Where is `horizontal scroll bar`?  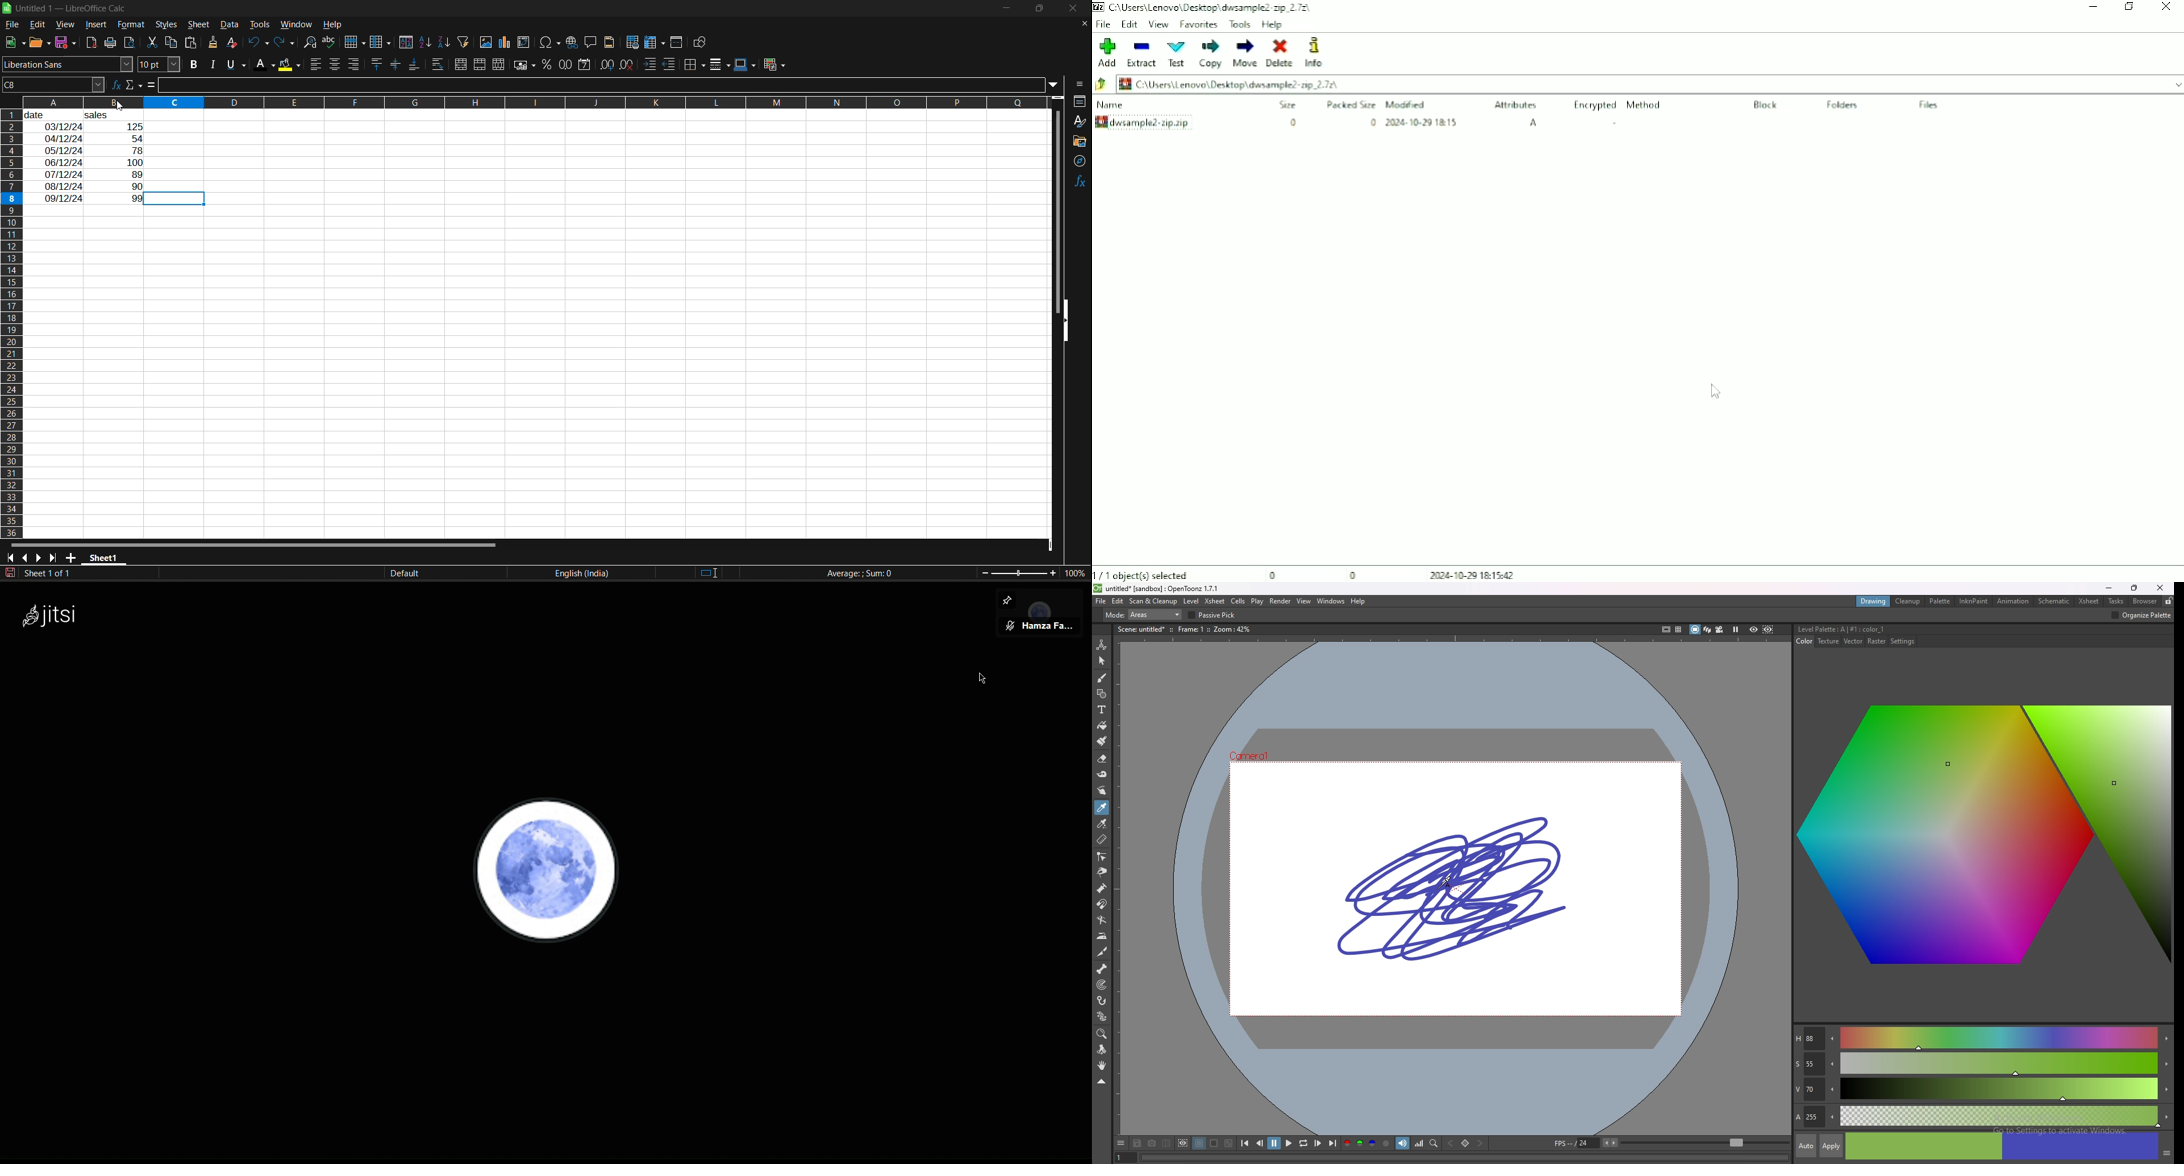 horizontal scroll bar is located at coordinates (257, 544).